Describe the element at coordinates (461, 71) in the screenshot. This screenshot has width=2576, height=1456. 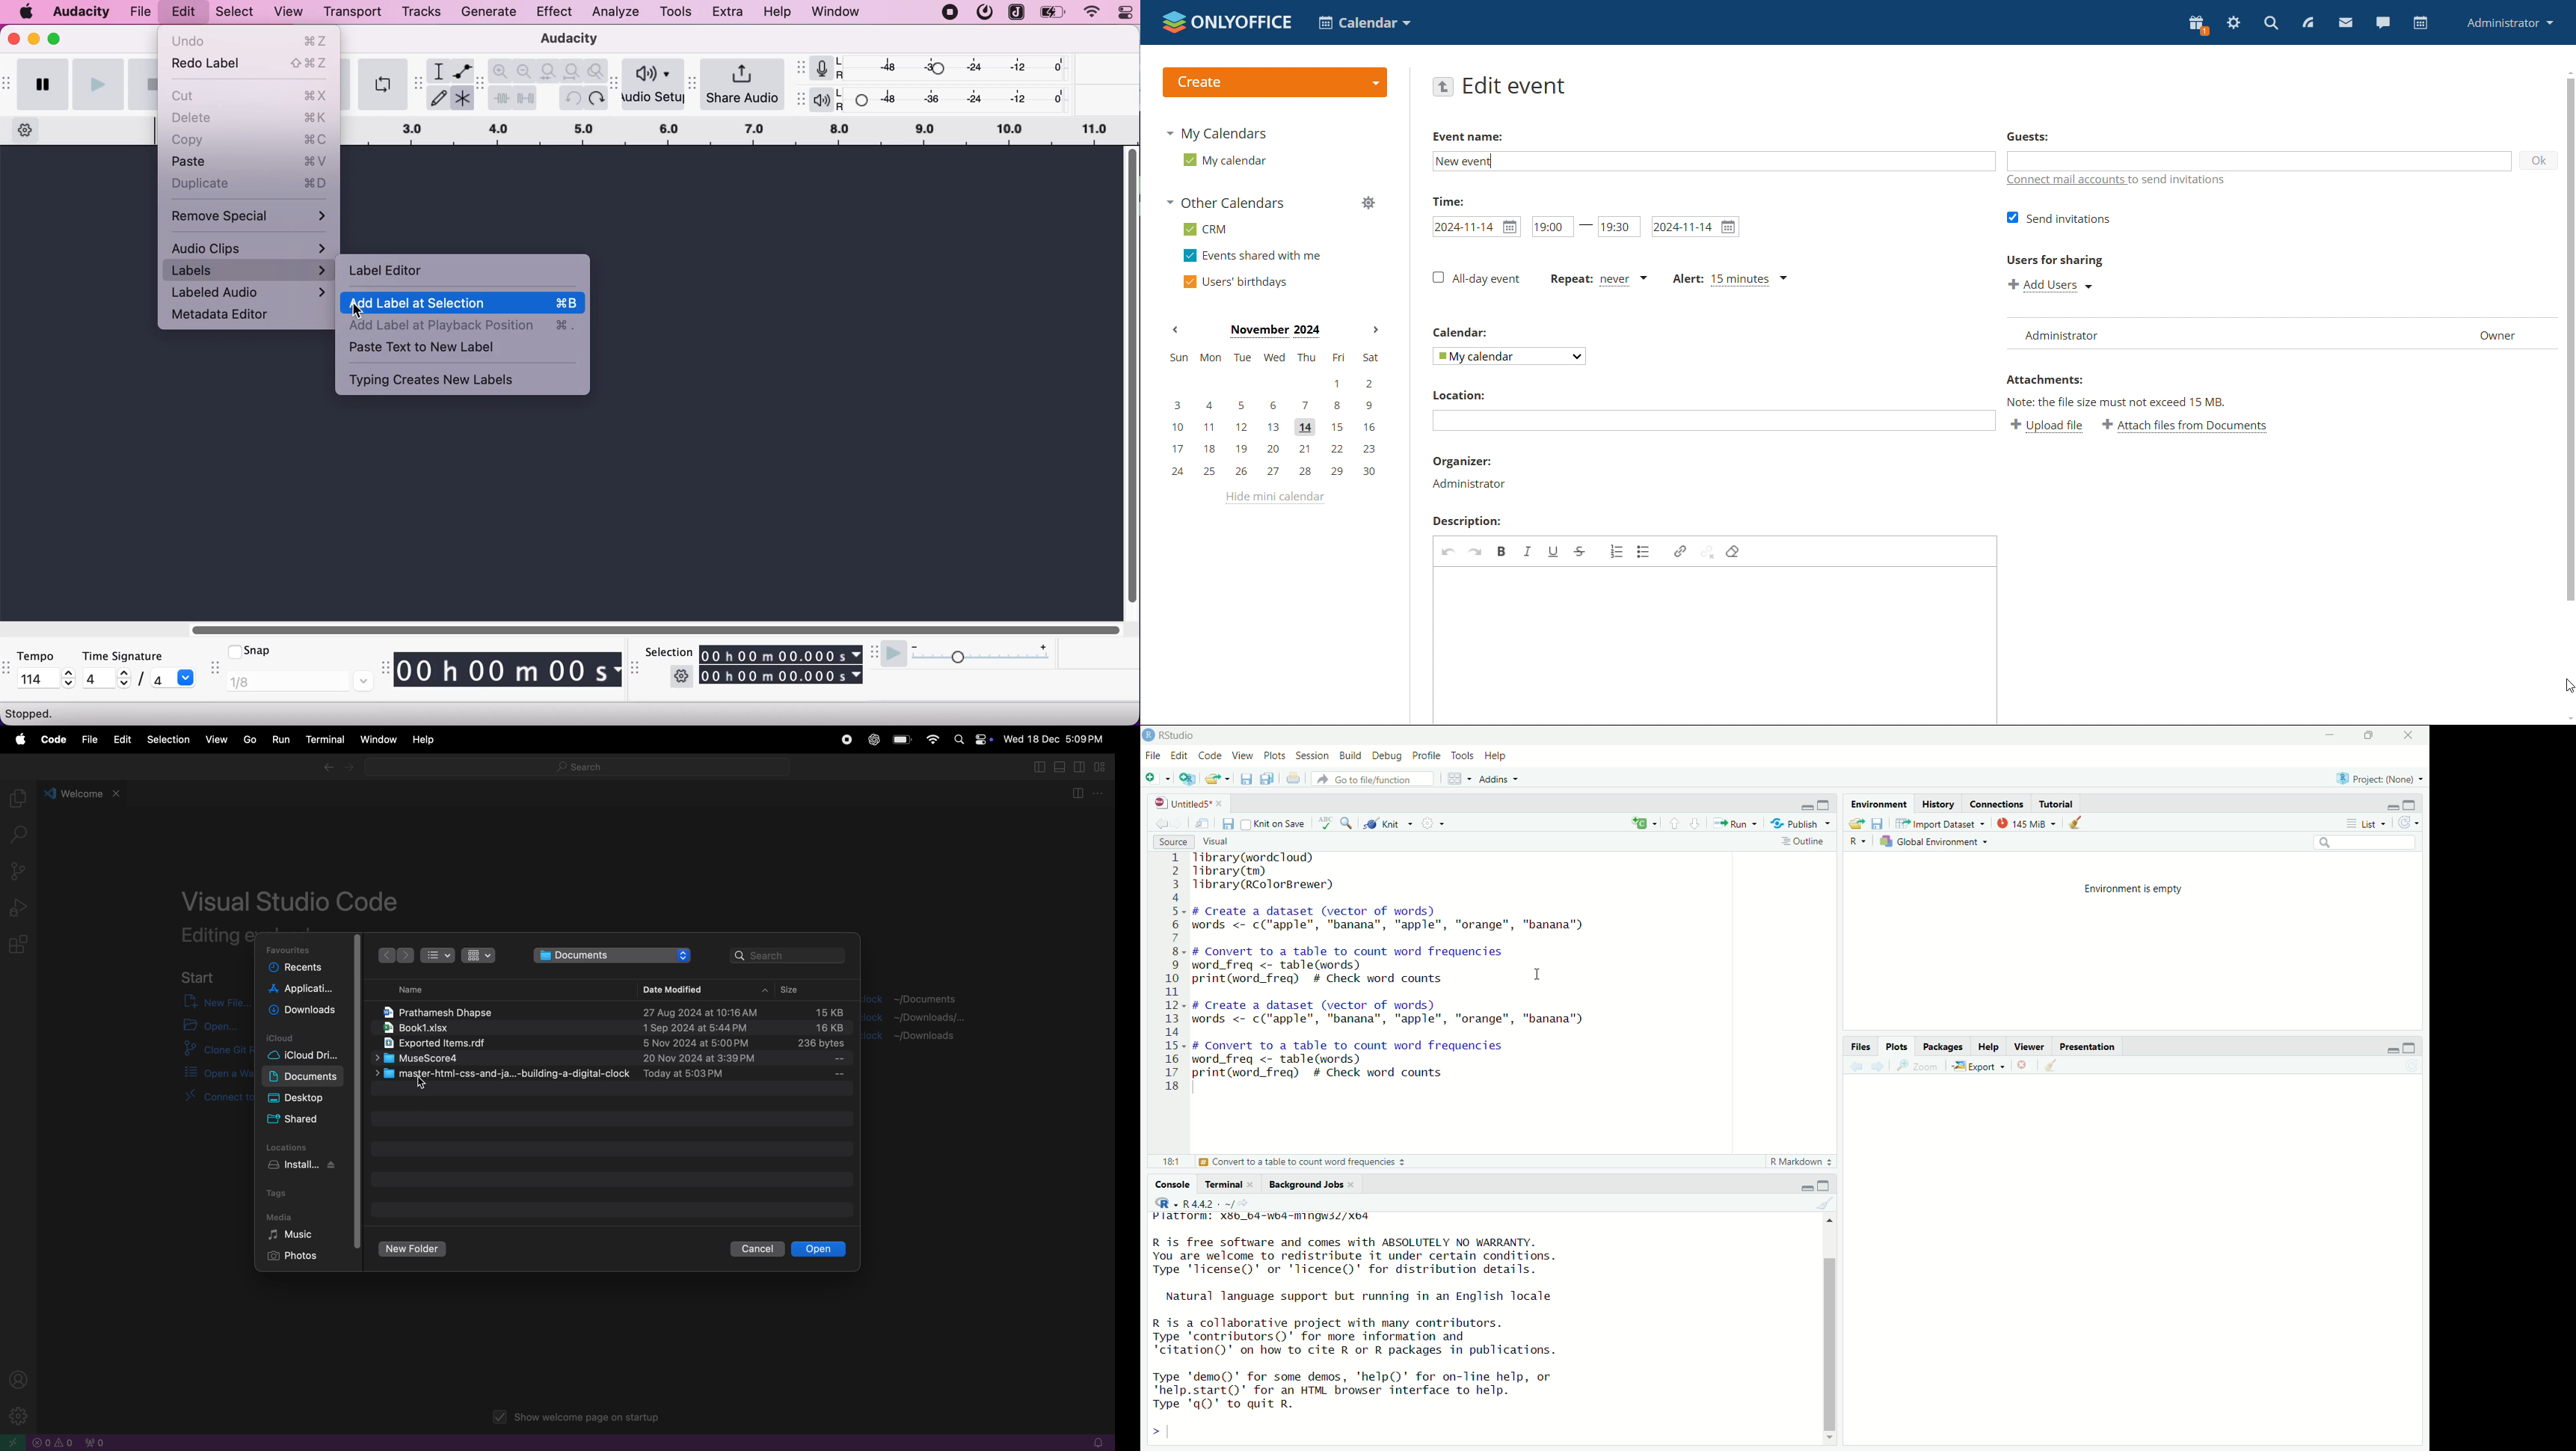
I see `envelope tool` at that location.